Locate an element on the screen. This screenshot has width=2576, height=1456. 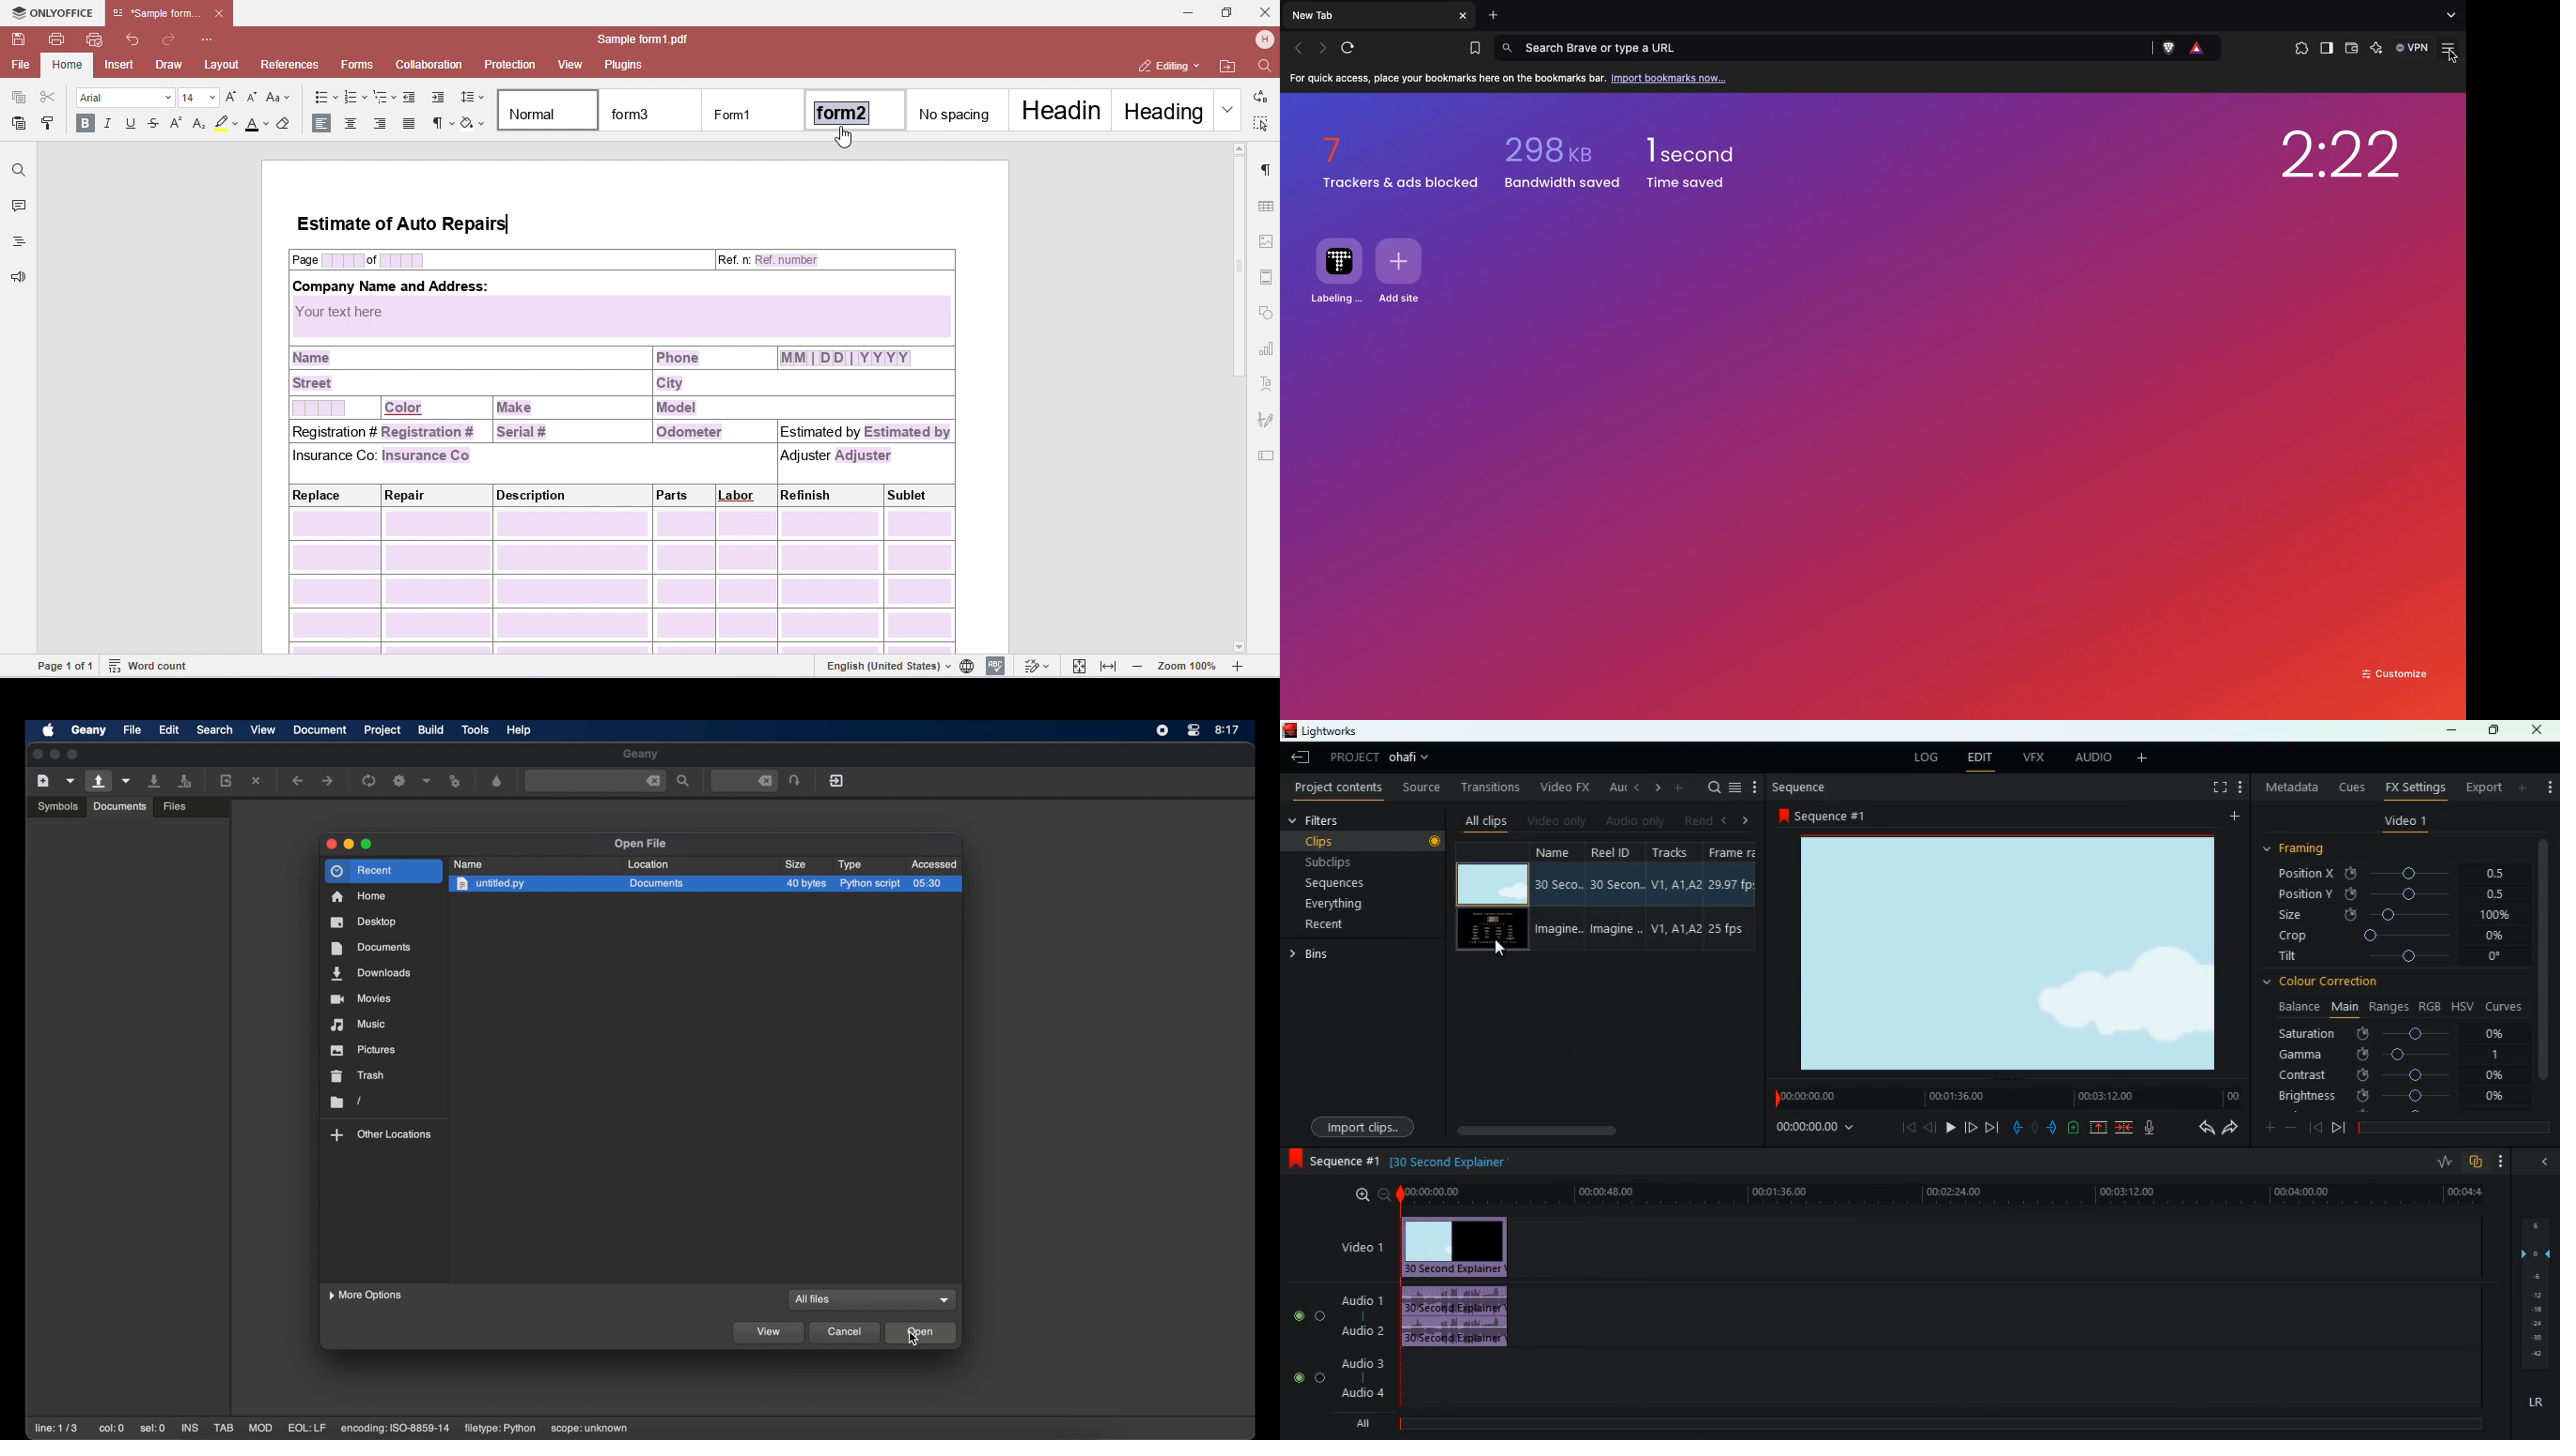
search is located at coordinates (1712, 787).